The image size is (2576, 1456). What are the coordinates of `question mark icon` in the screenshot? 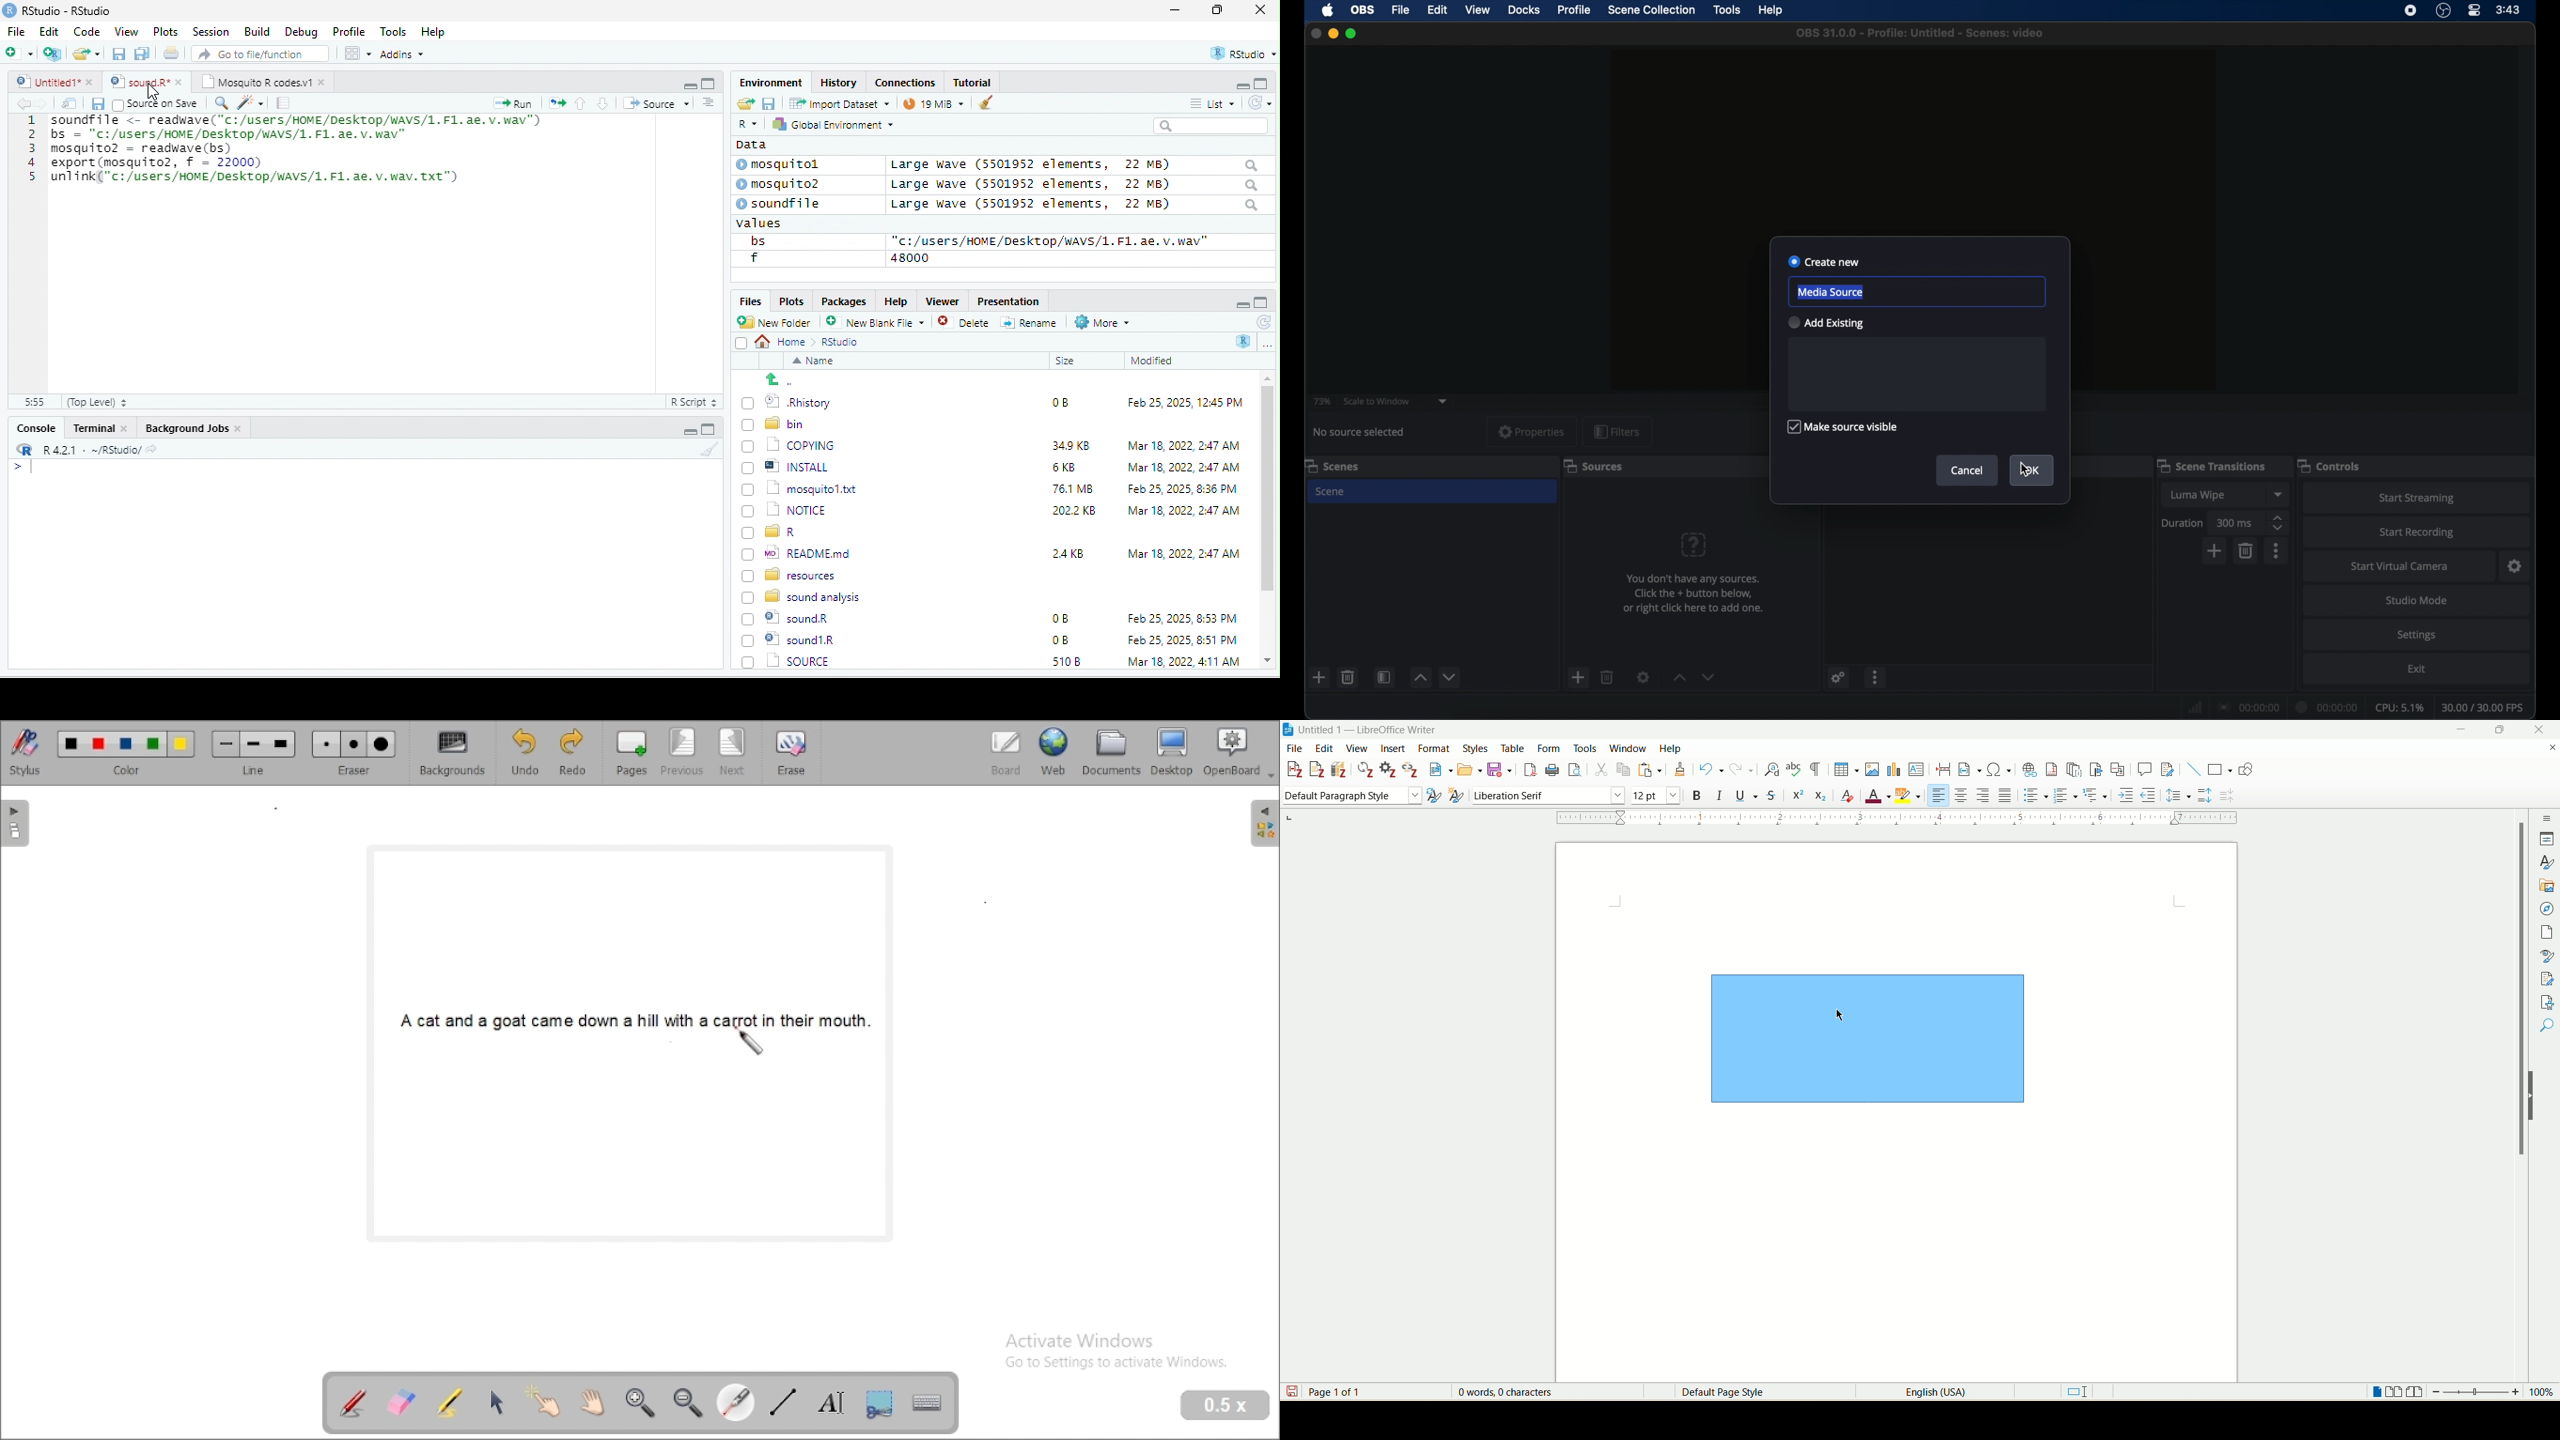 It's located at (1693, 545).